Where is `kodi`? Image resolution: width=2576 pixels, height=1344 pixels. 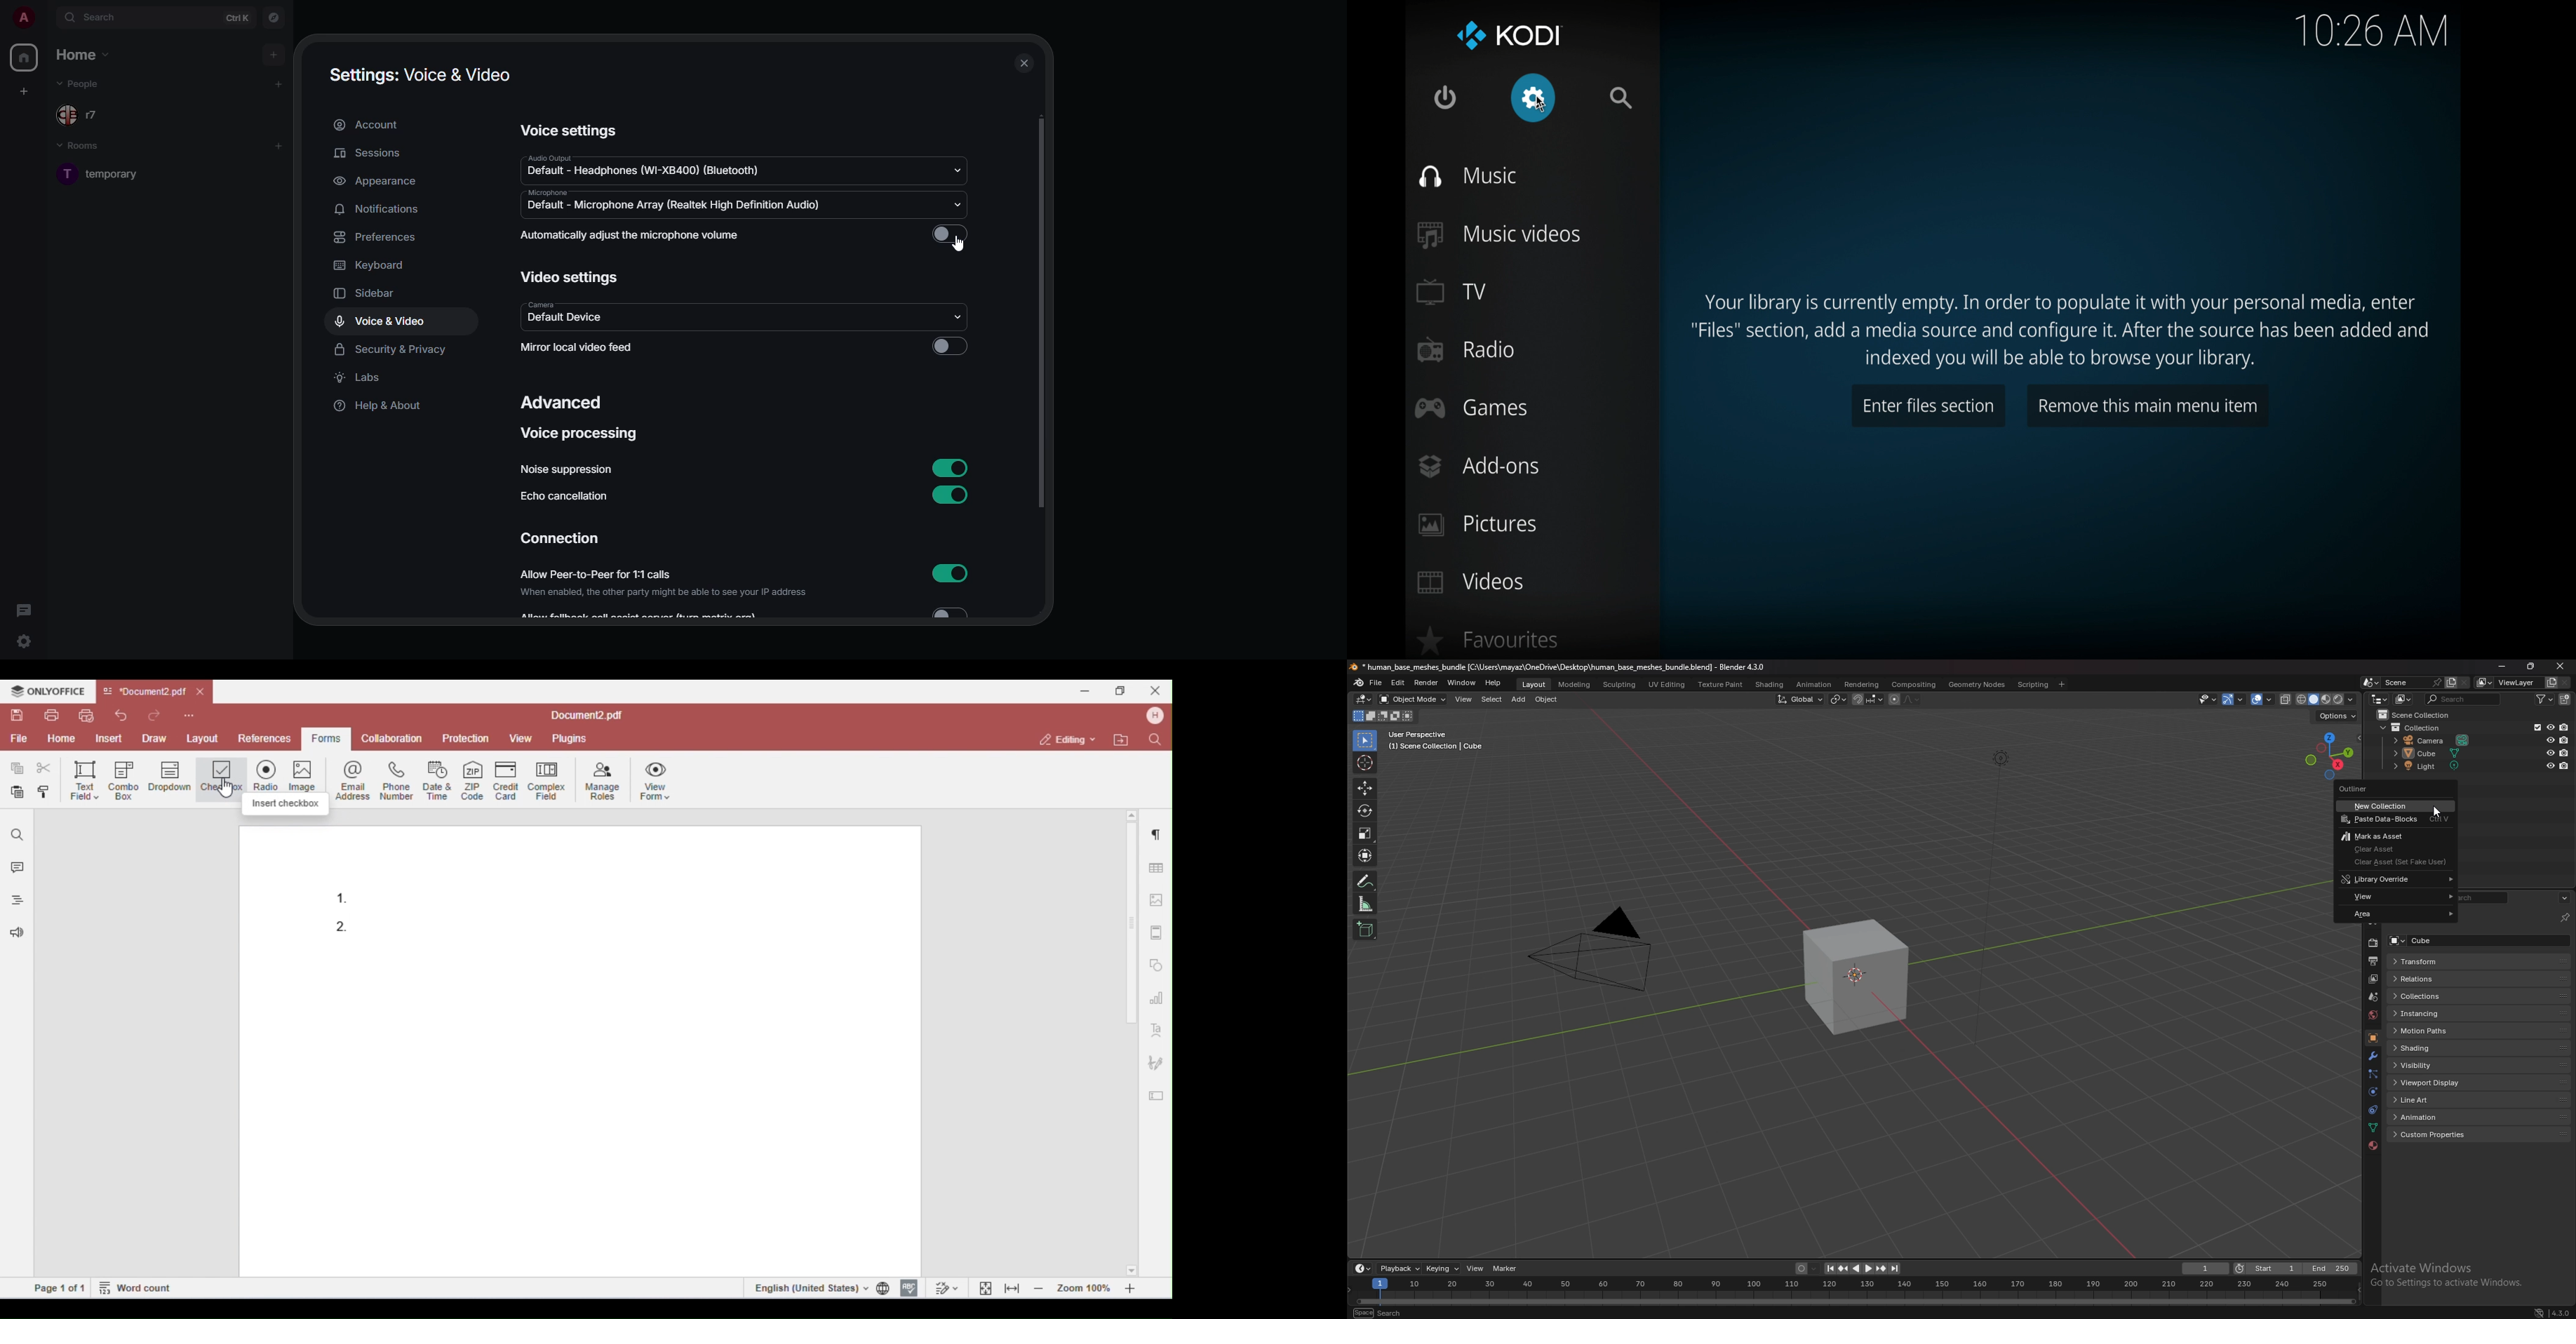
kodi is located at coordinates (1511, 36).